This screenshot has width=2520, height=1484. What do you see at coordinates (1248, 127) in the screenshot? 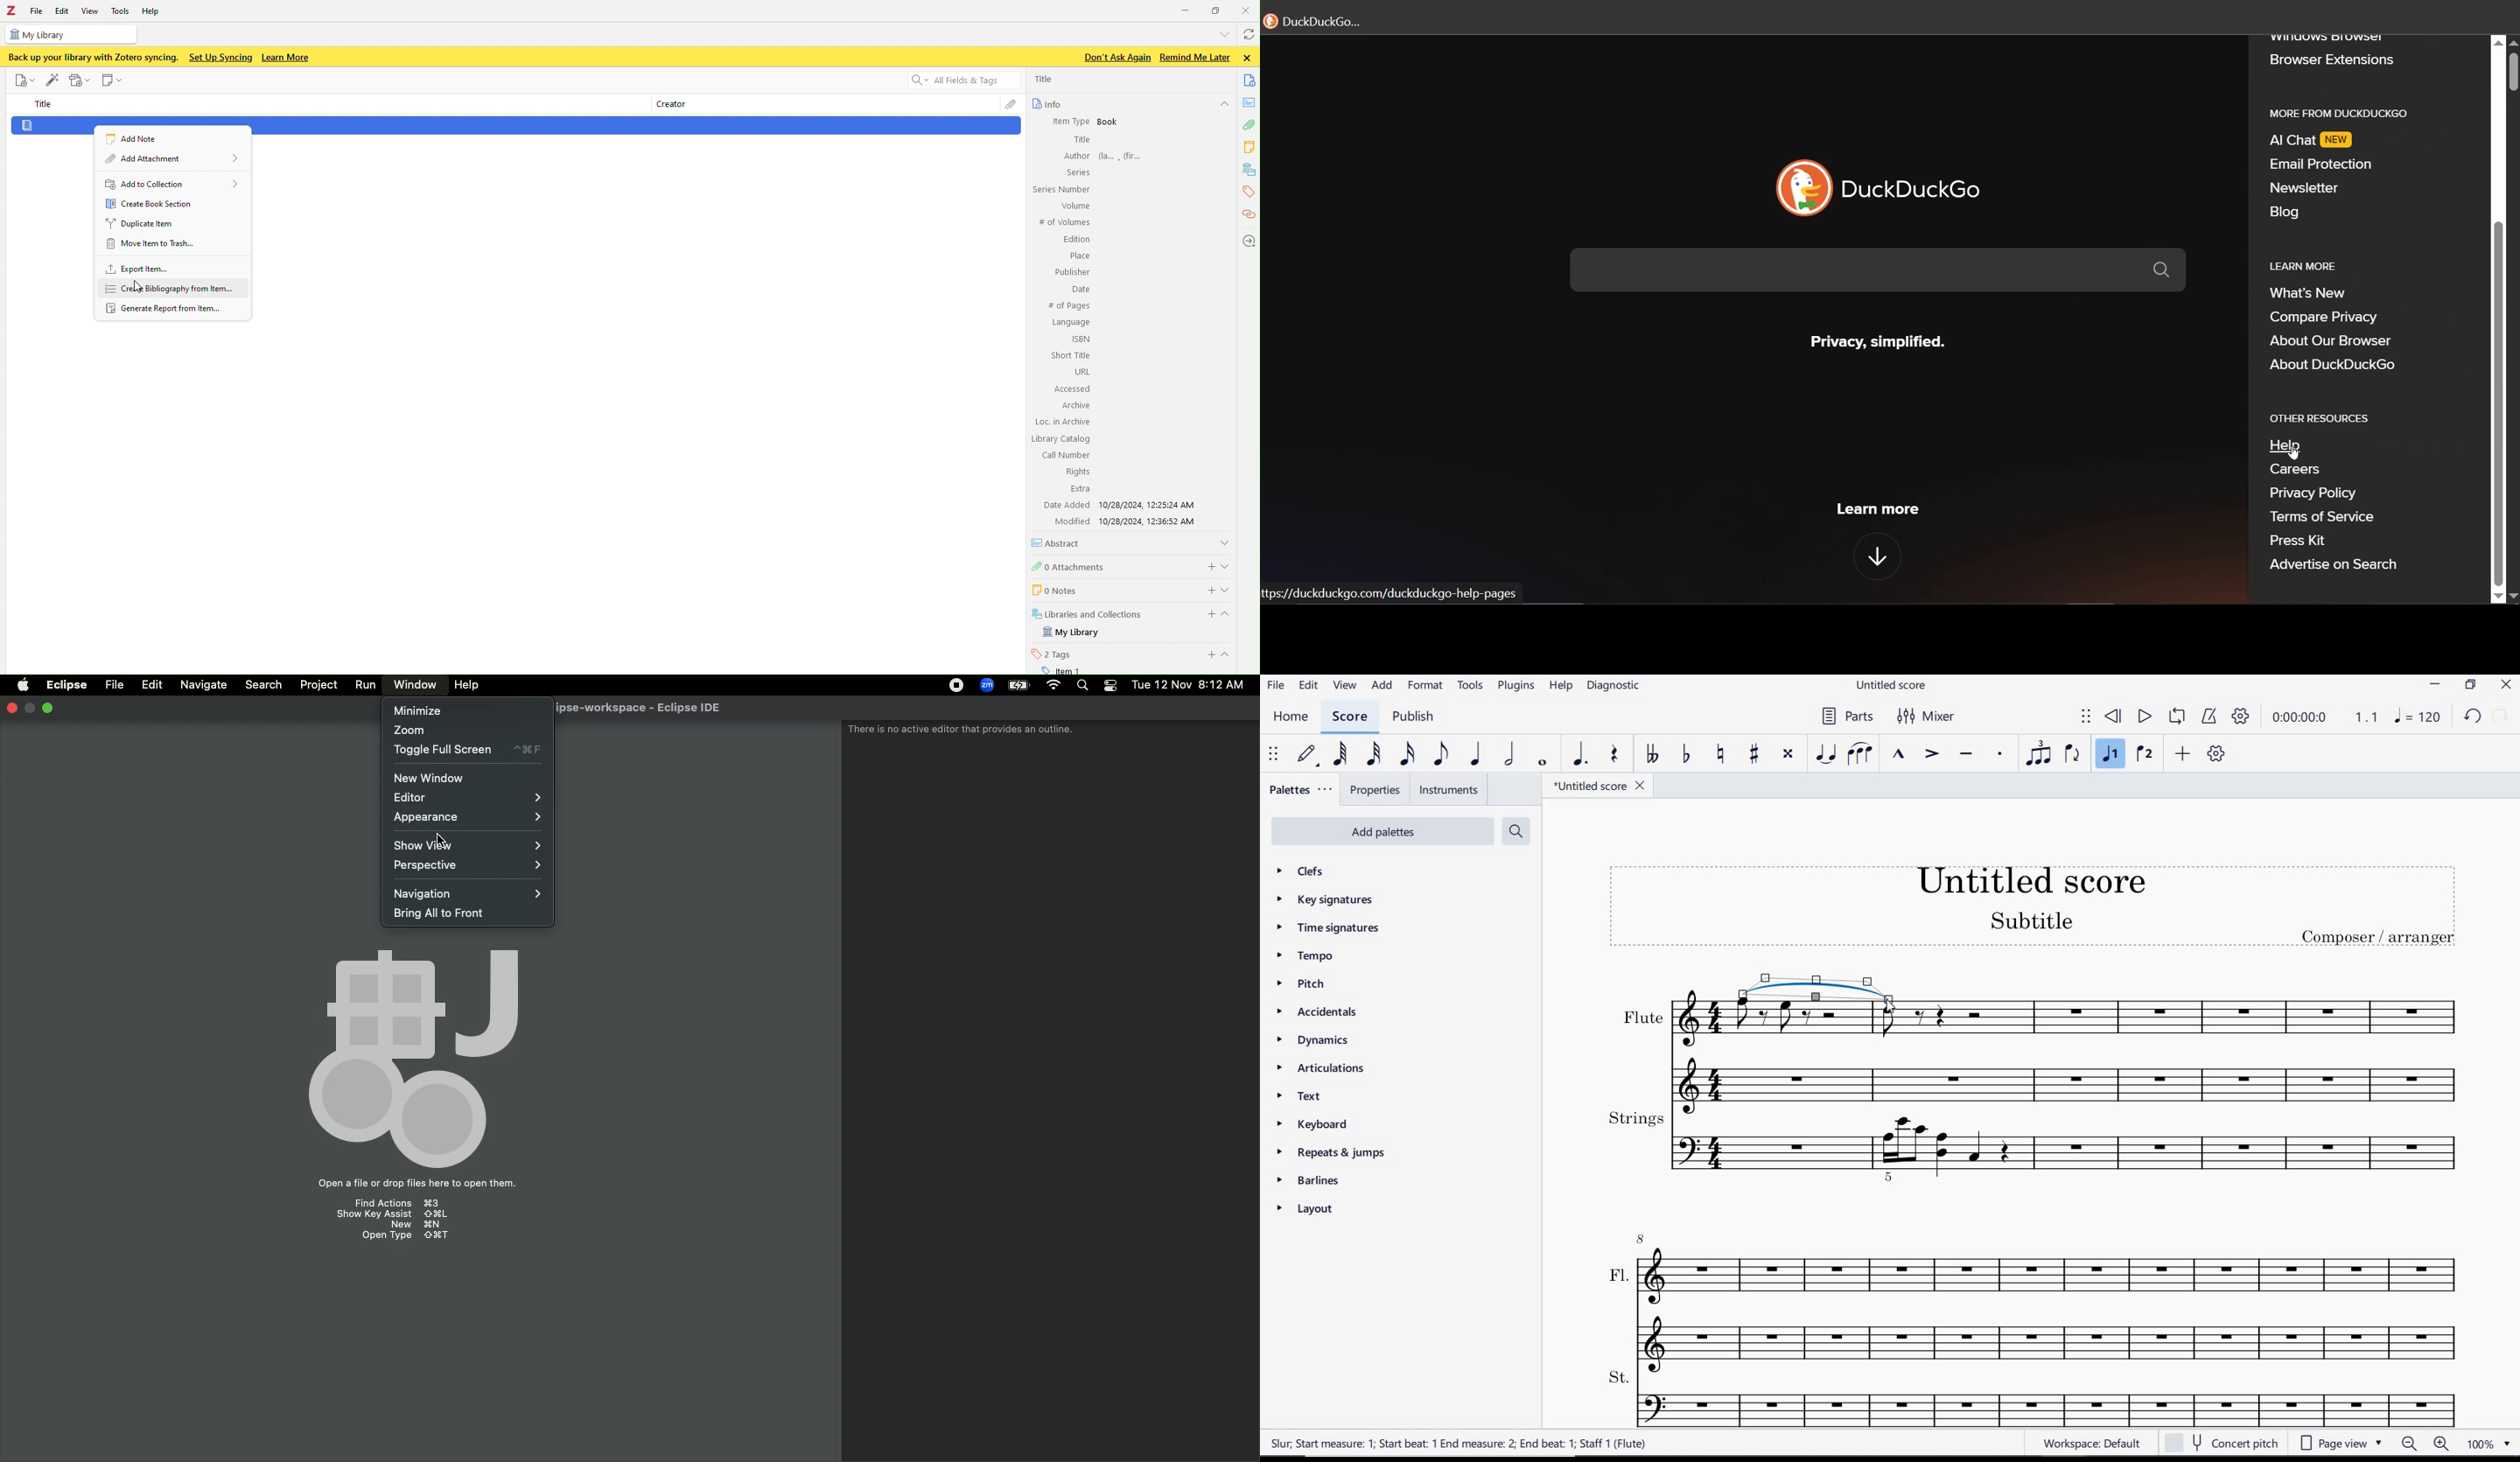
I see `attachment` at bounding box center [1248, 127].